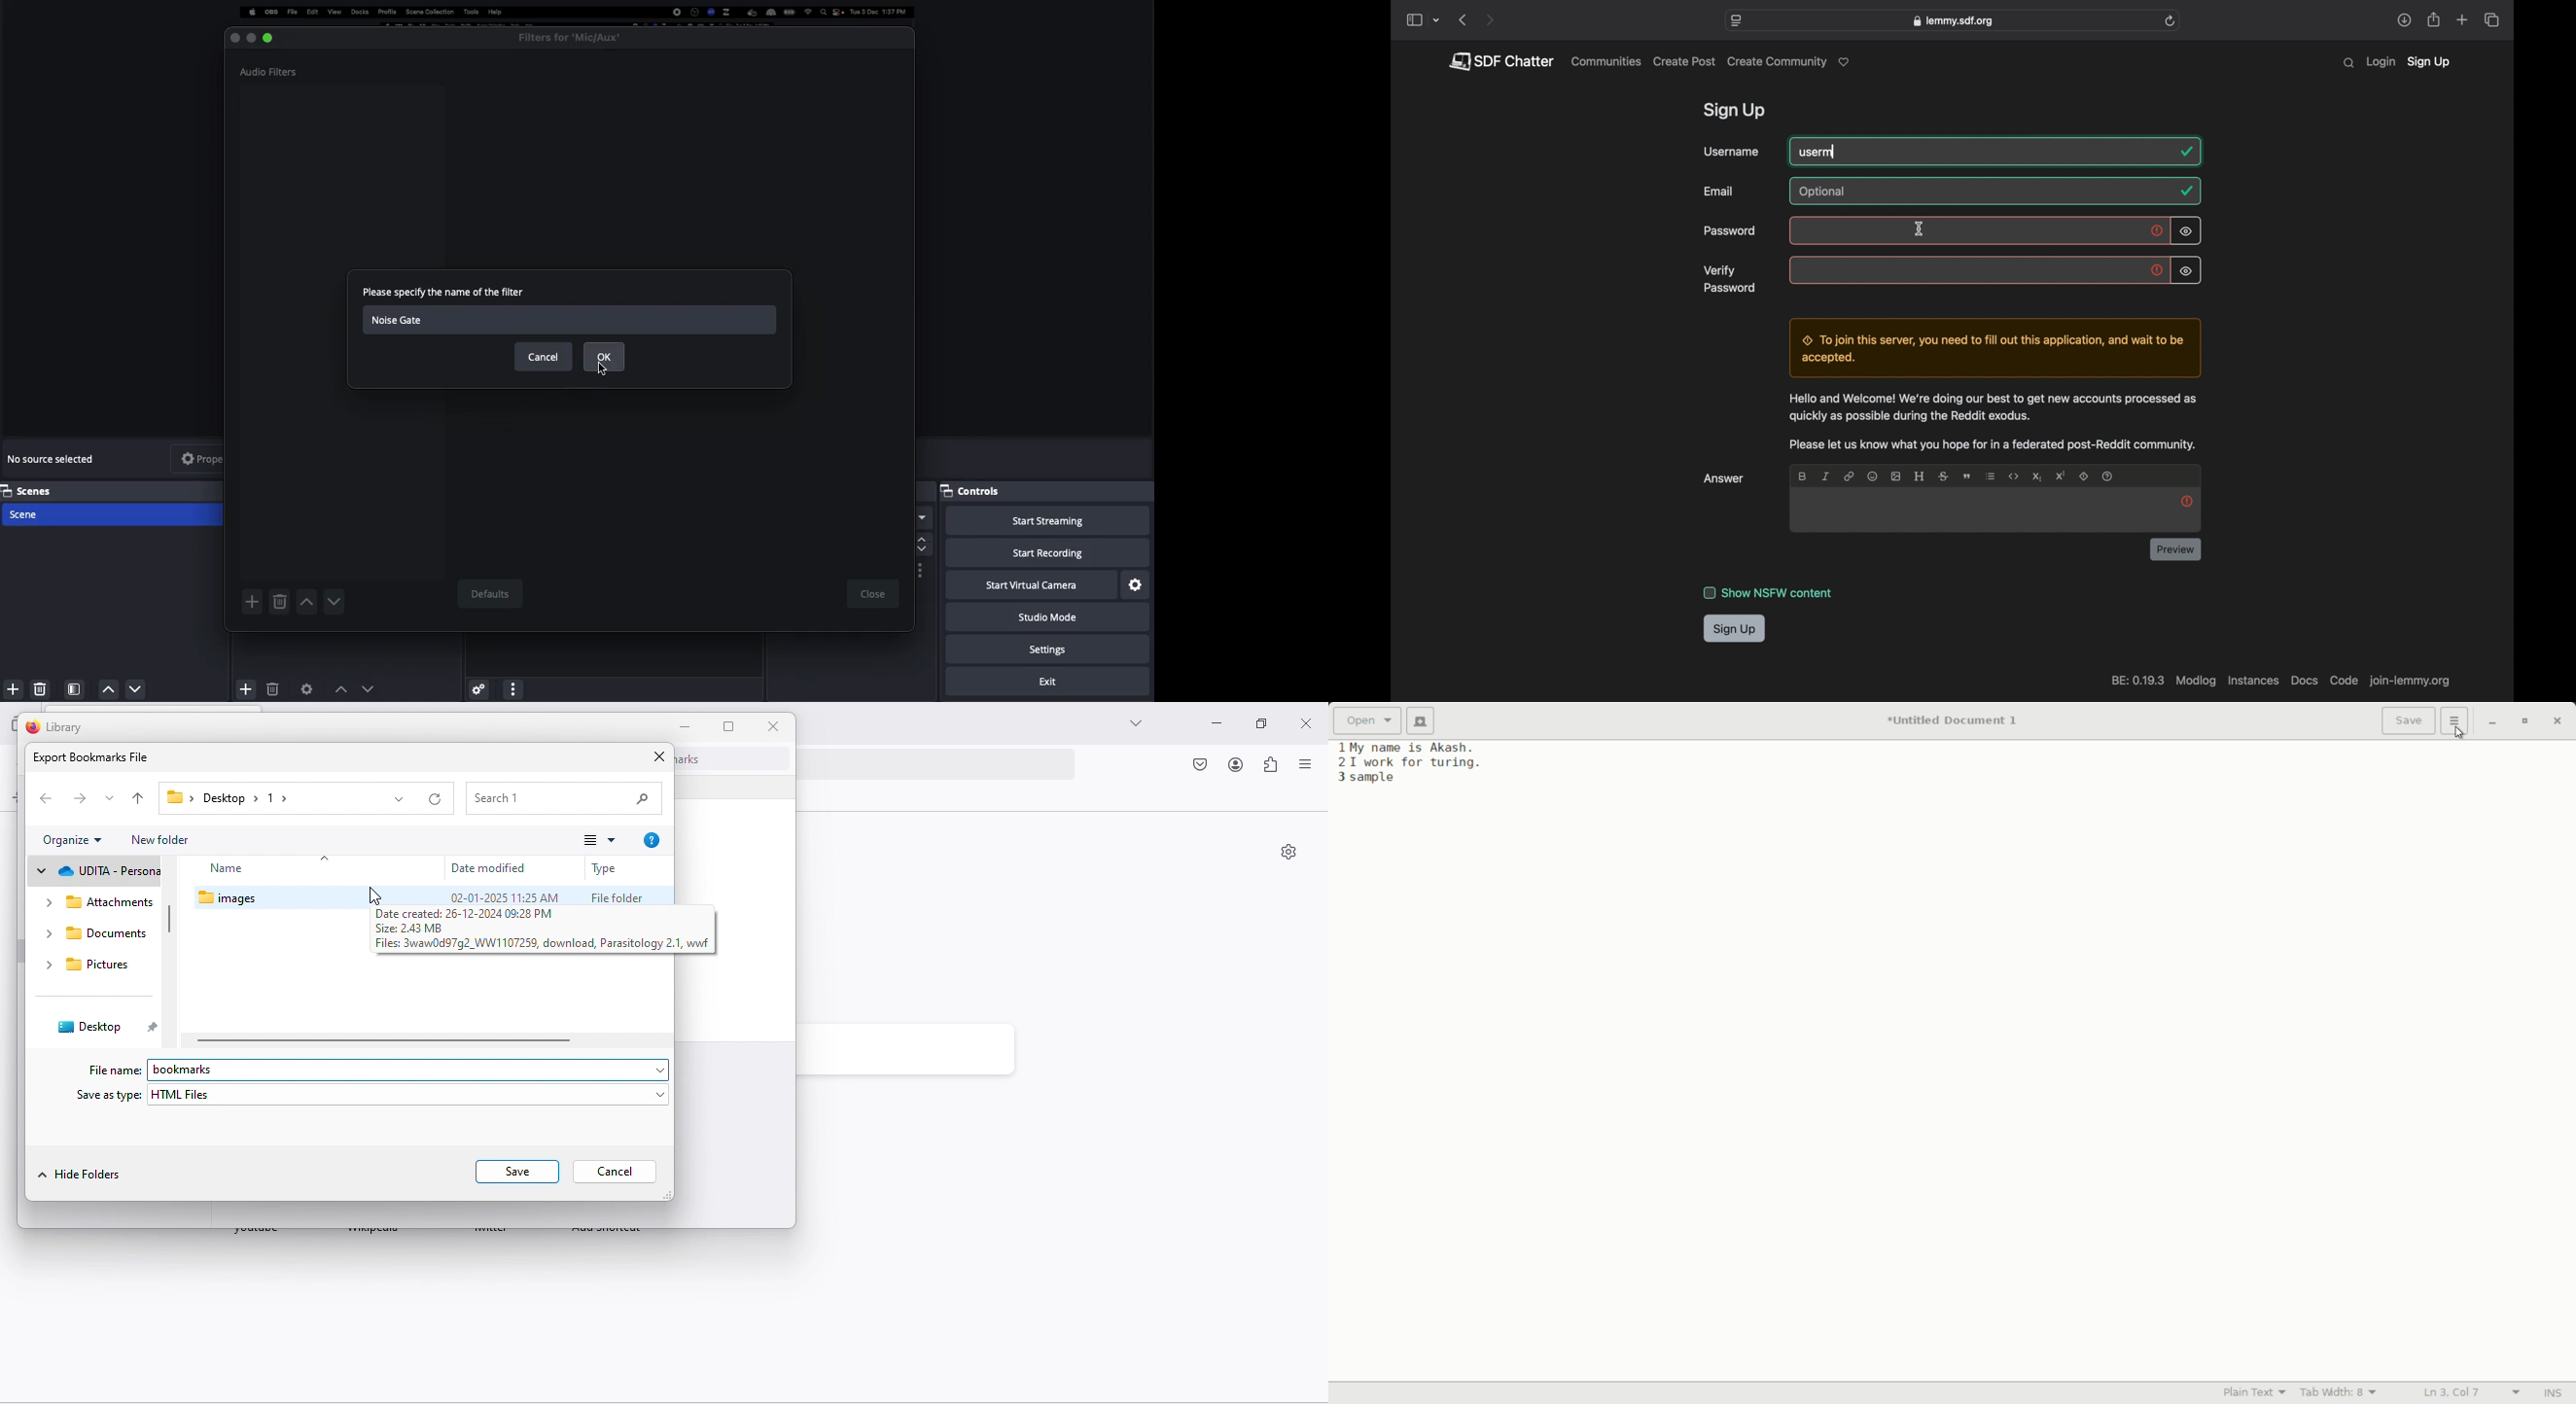 This screenshot has height=1428, width=2576. Describe the element at coordinates (1872, 476) in the screenshot. I see `emoji` at that location.